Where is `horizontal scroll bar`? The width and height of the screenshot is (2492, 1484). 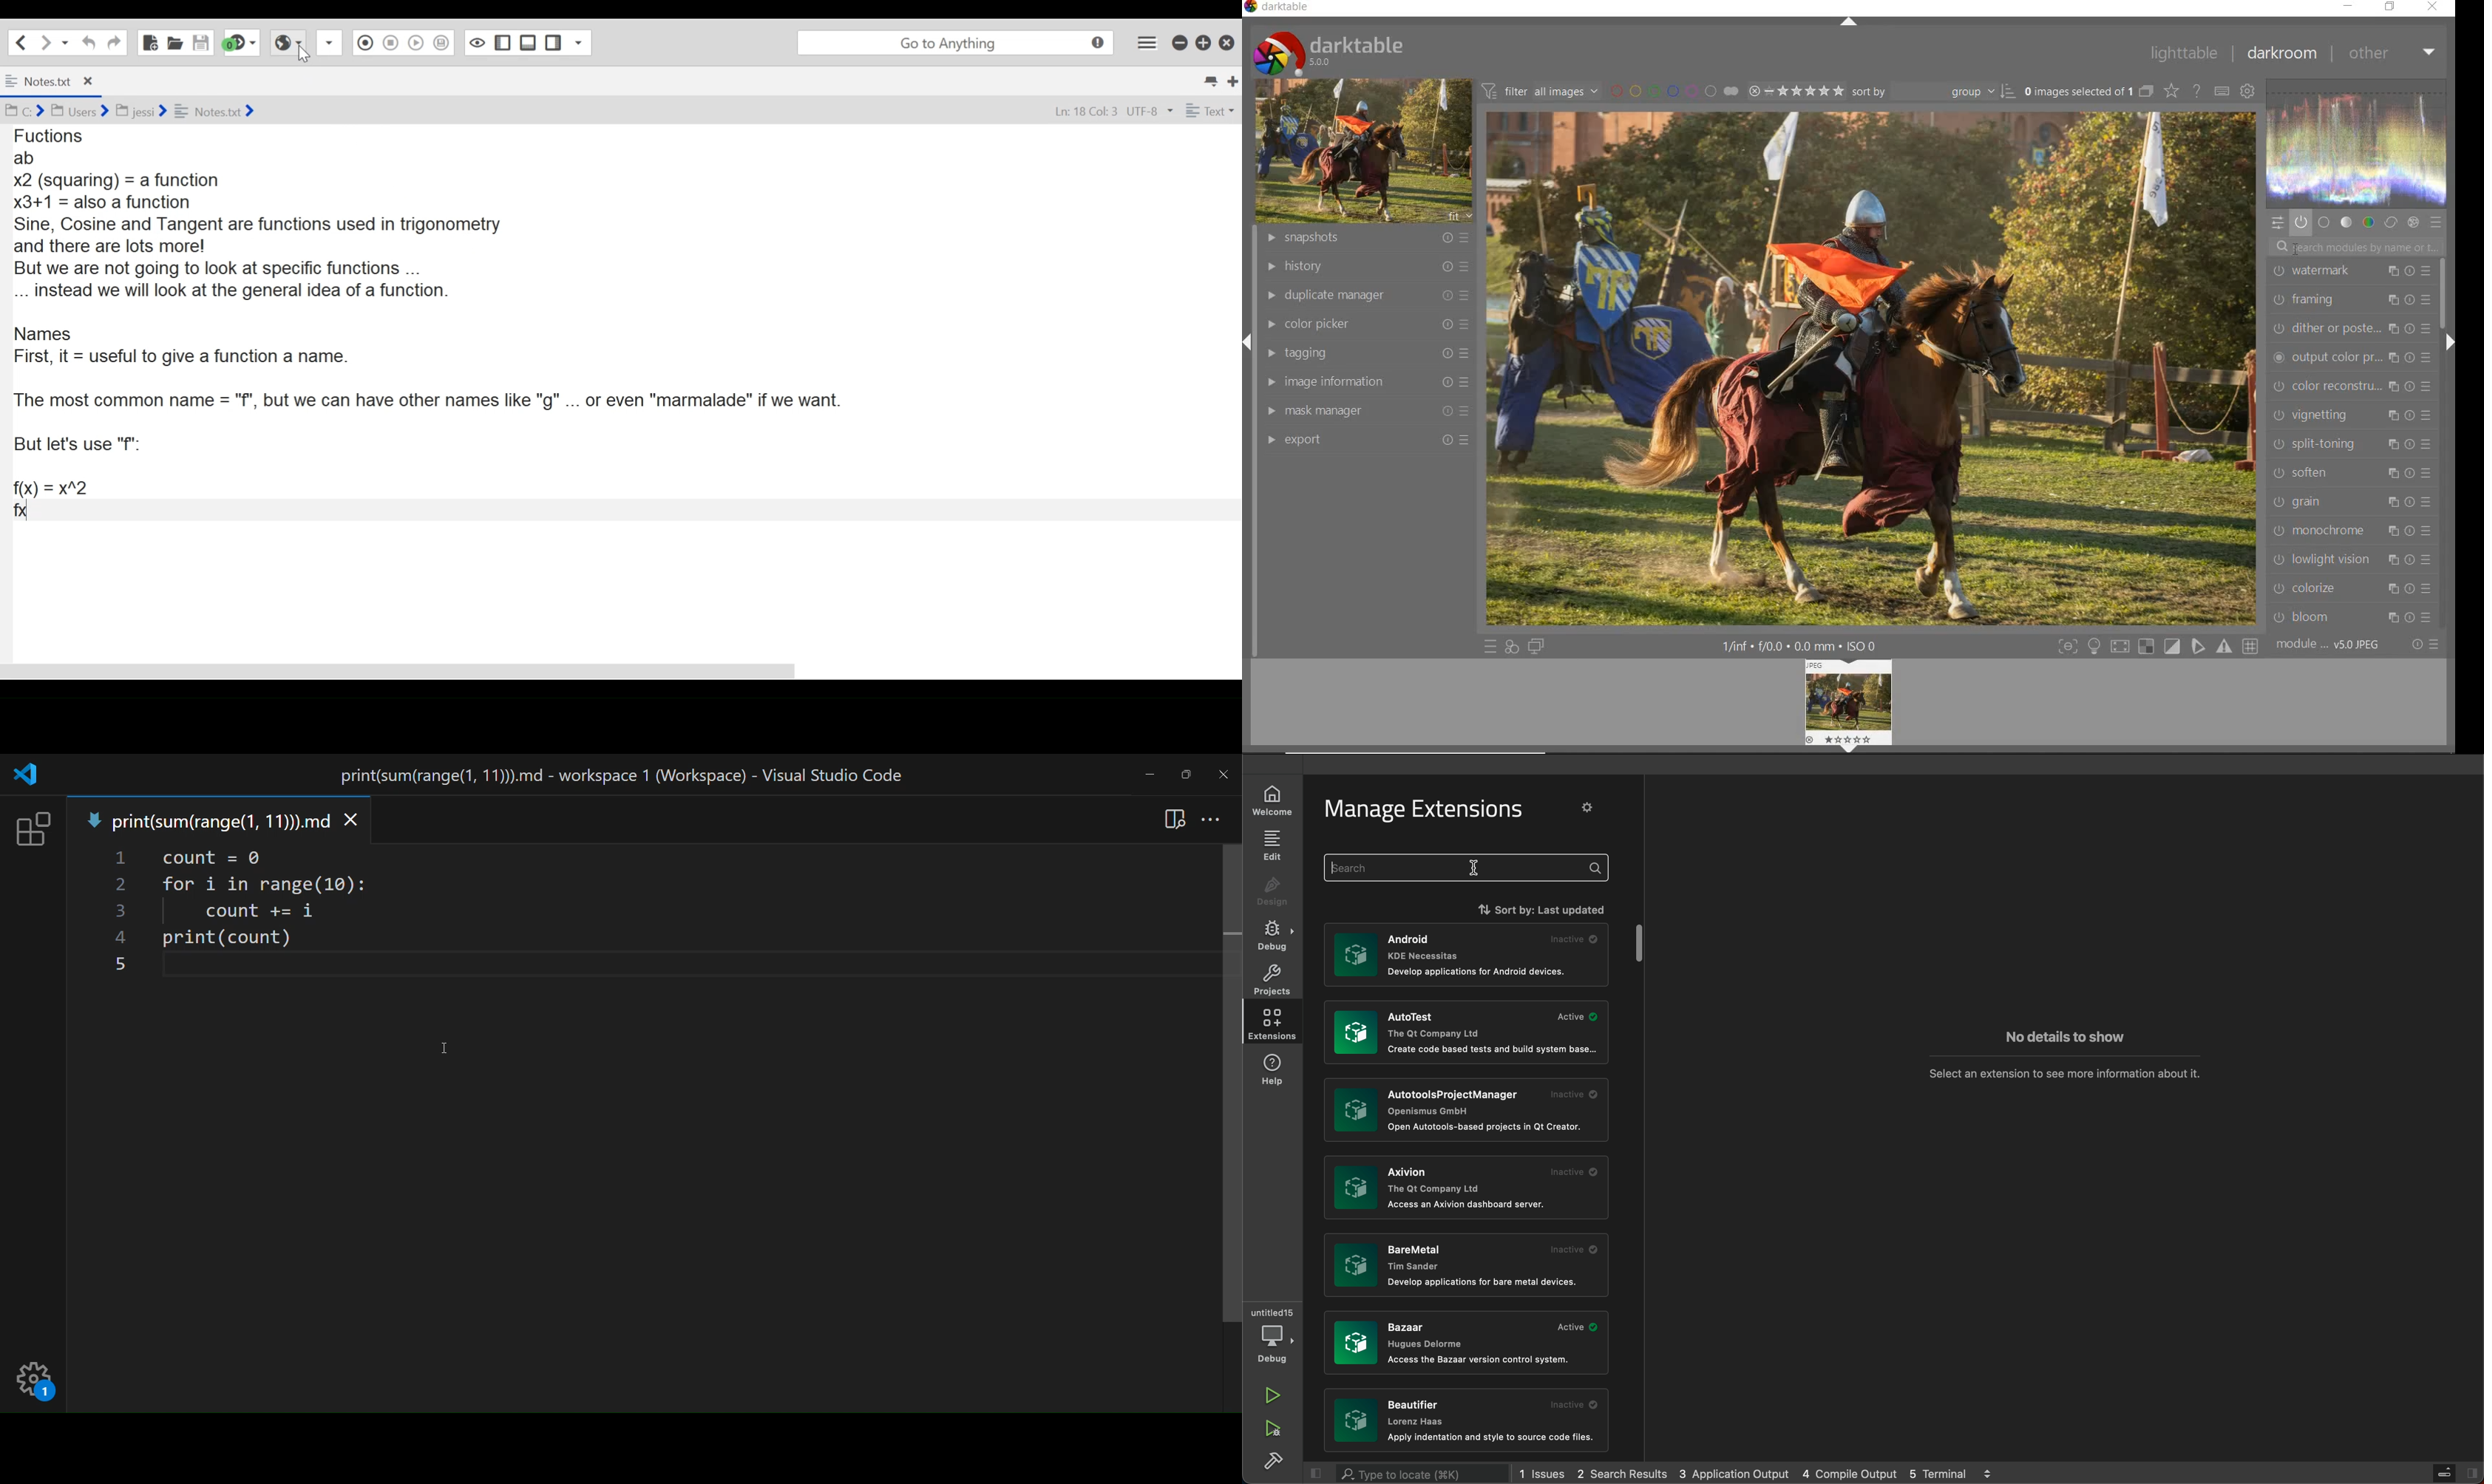
horizontal scroll bar is located at coordinates (406, 671).